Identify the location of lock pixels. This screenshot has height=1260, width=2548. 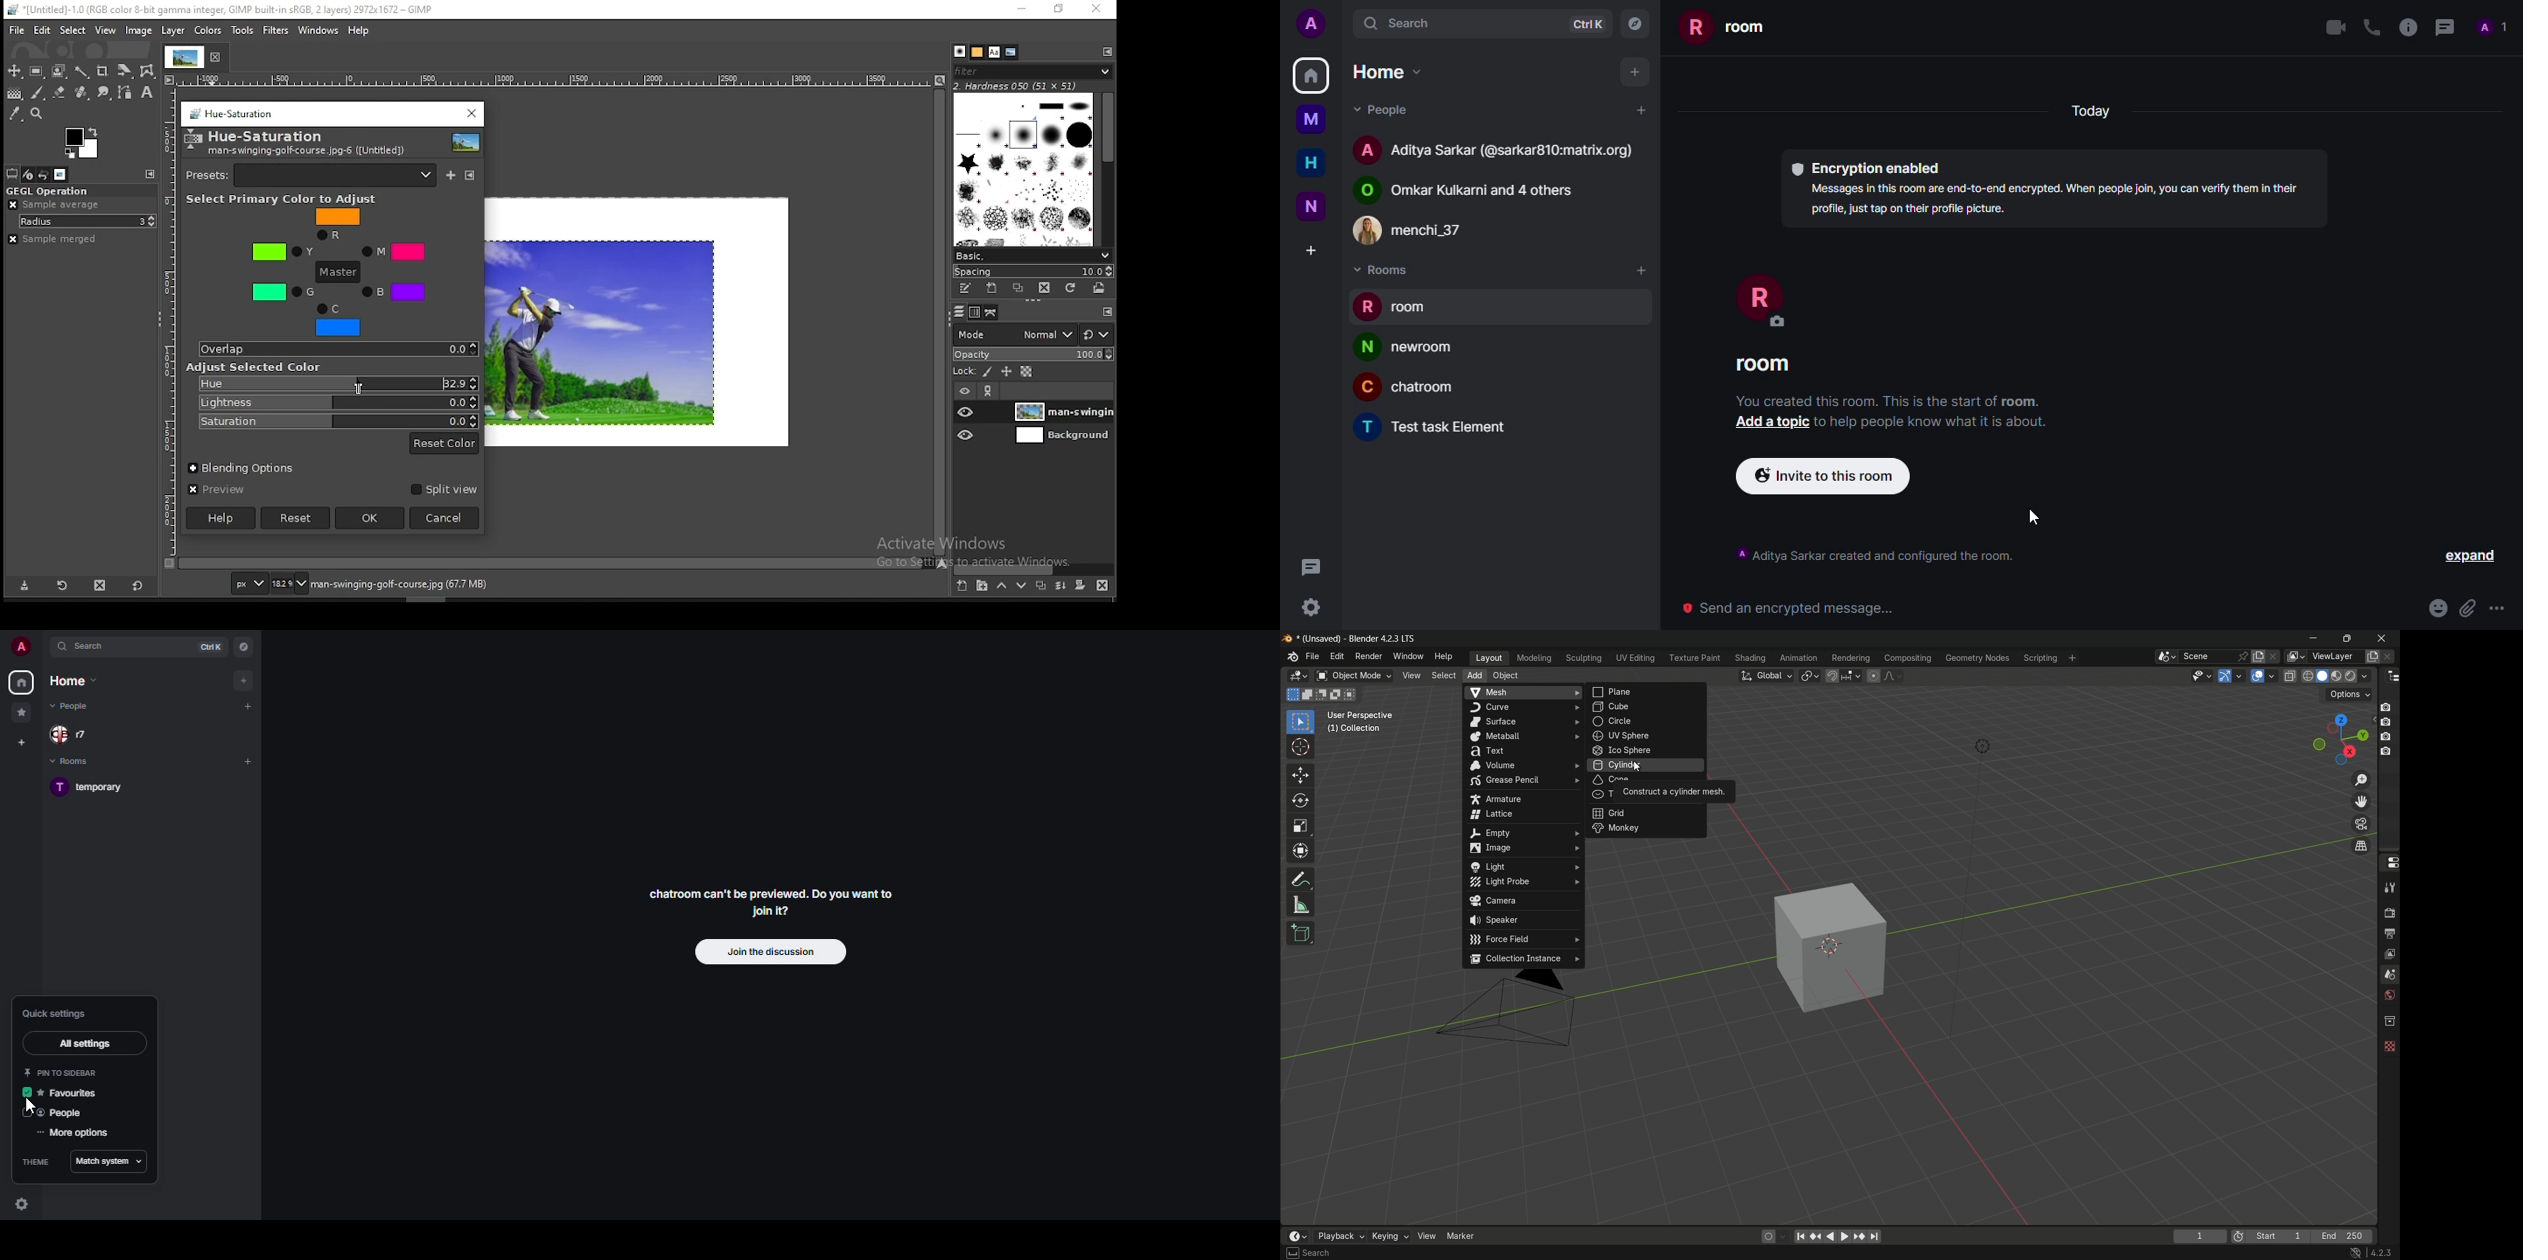
(987, 372).